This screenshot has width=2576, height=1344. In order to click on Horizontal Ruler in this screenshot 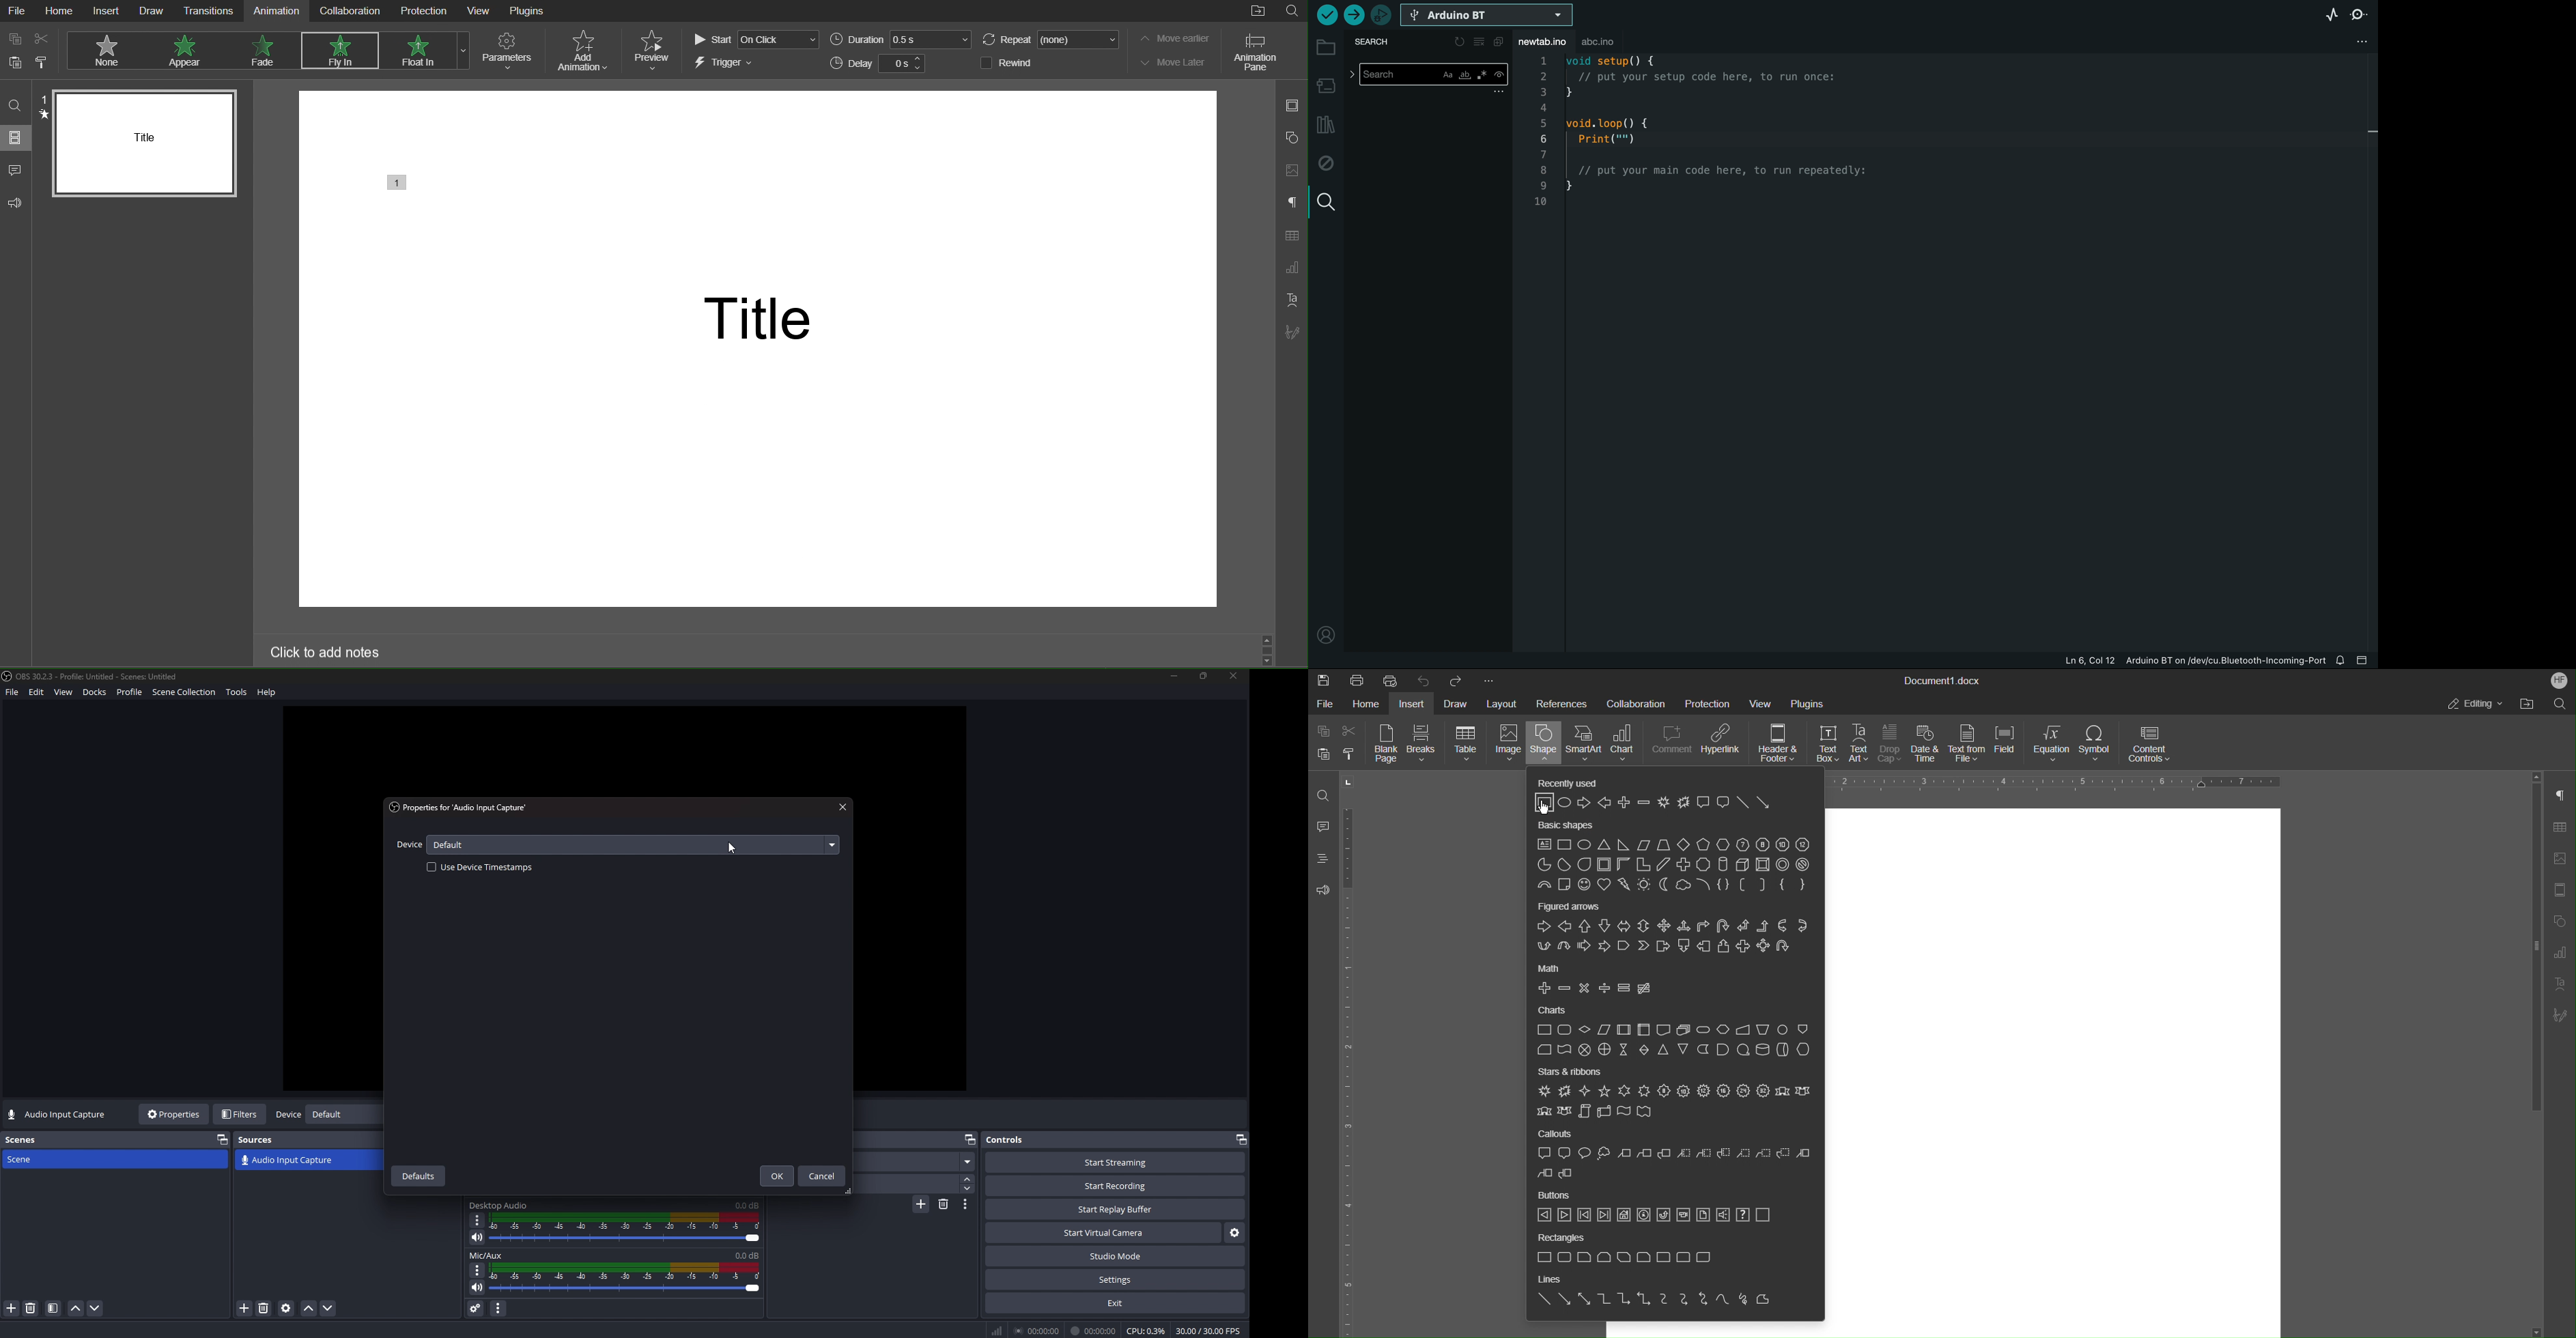, I will do `click(1353, 1072)`.